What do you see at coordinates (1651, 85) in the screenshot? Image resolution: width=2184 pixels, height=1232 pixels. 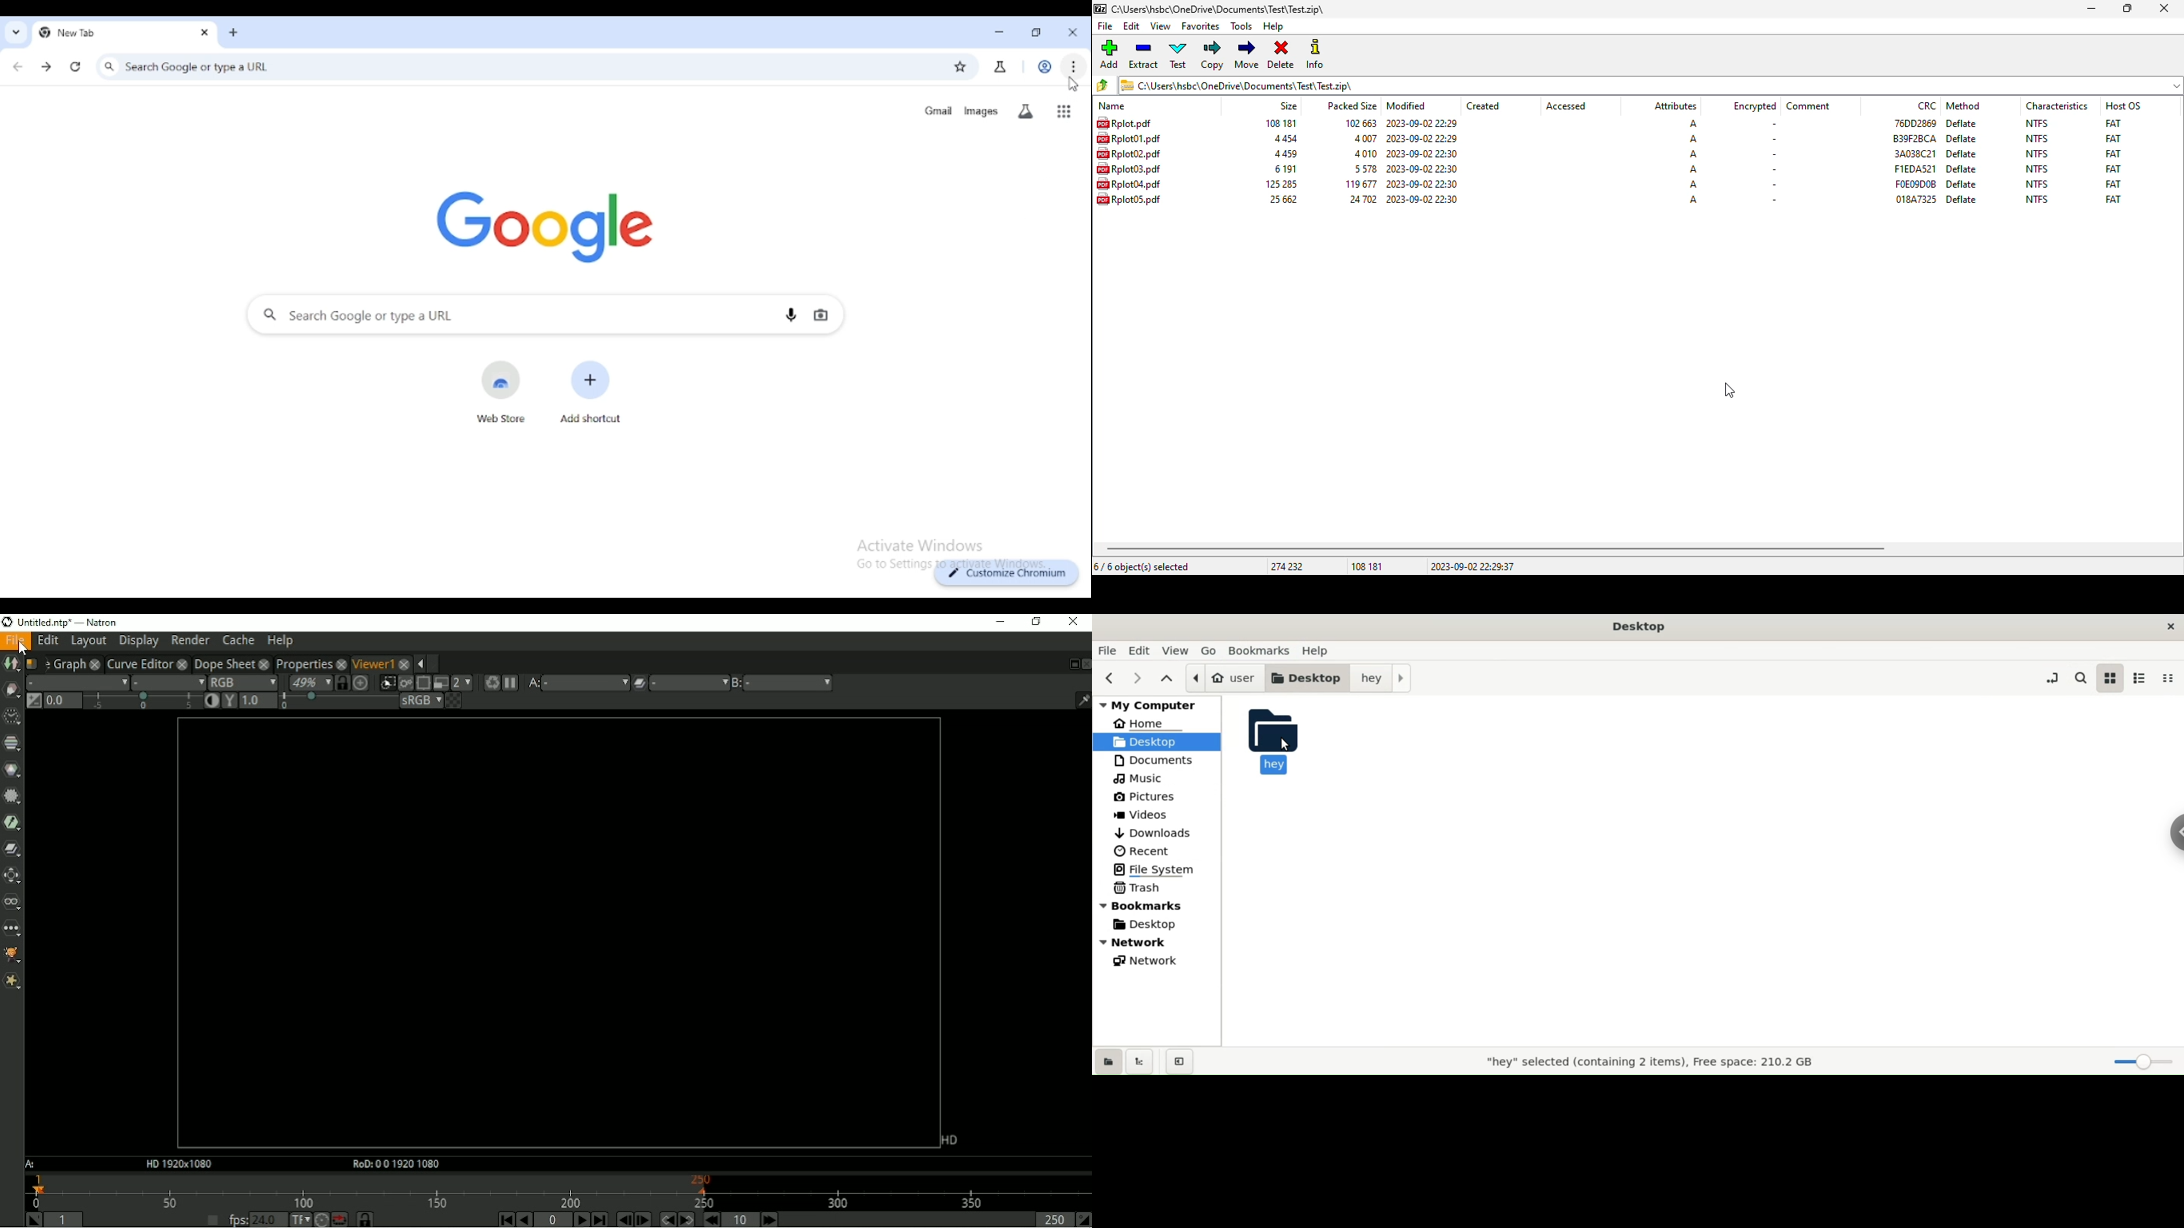 I see `.zip archive` at bounding box center [1651, 85].